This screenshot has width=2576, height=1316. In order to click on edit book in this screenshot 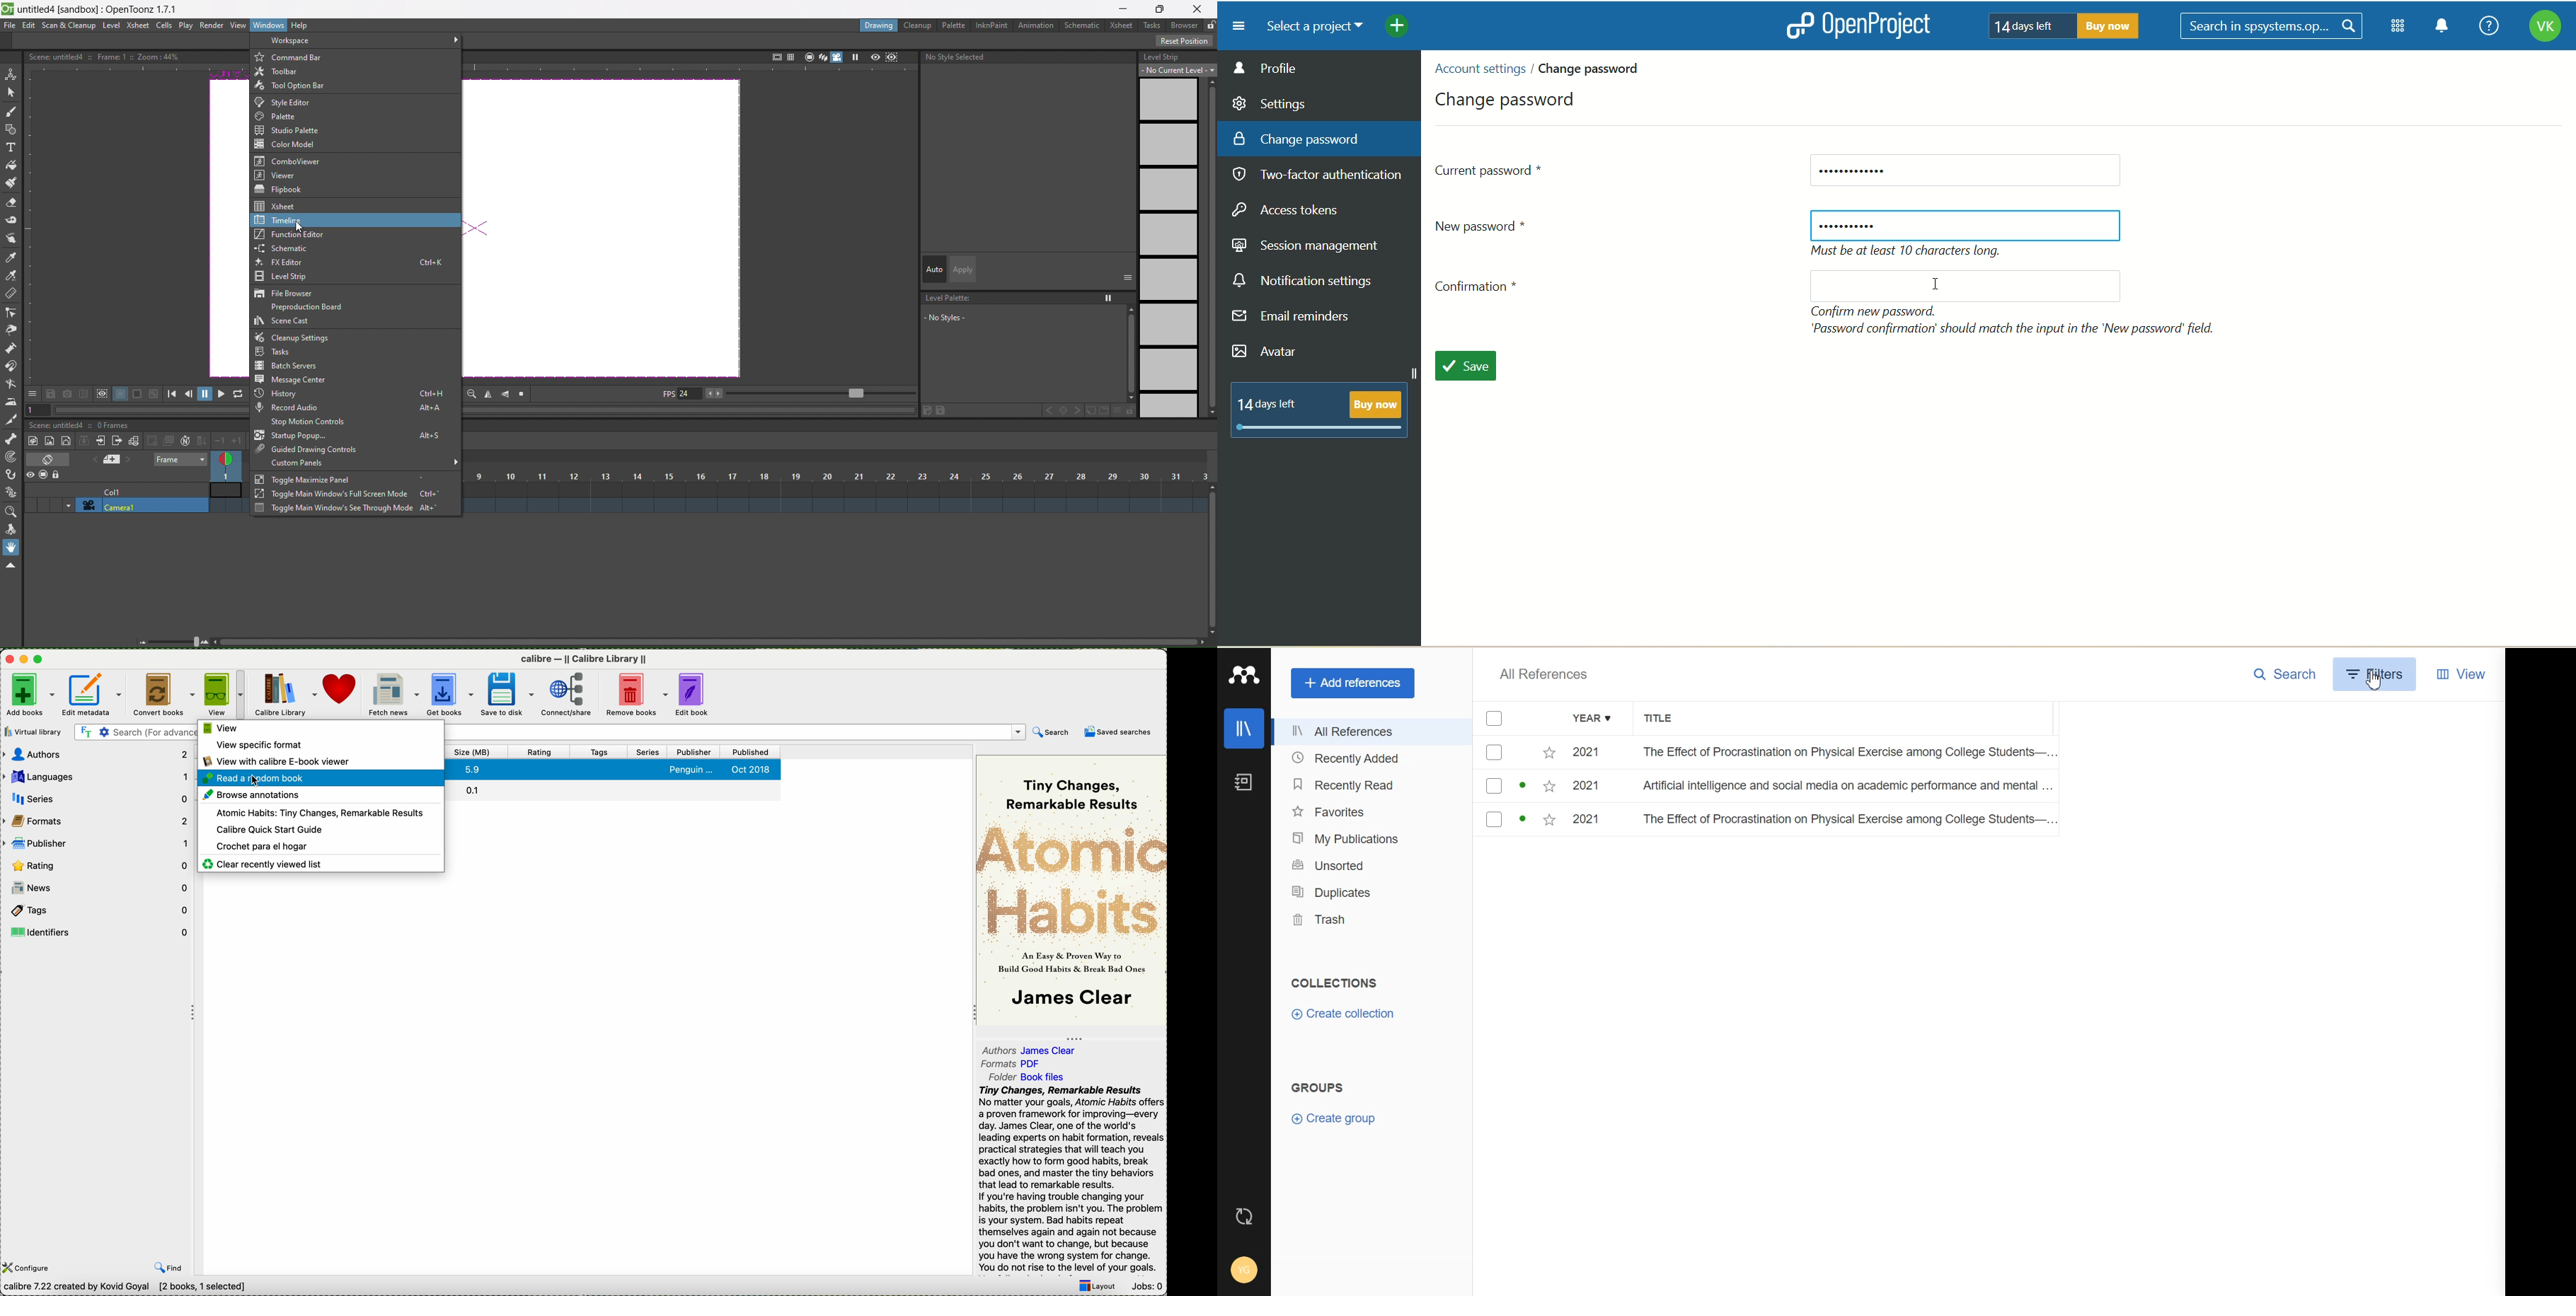, I will do `click(694, 696)`.